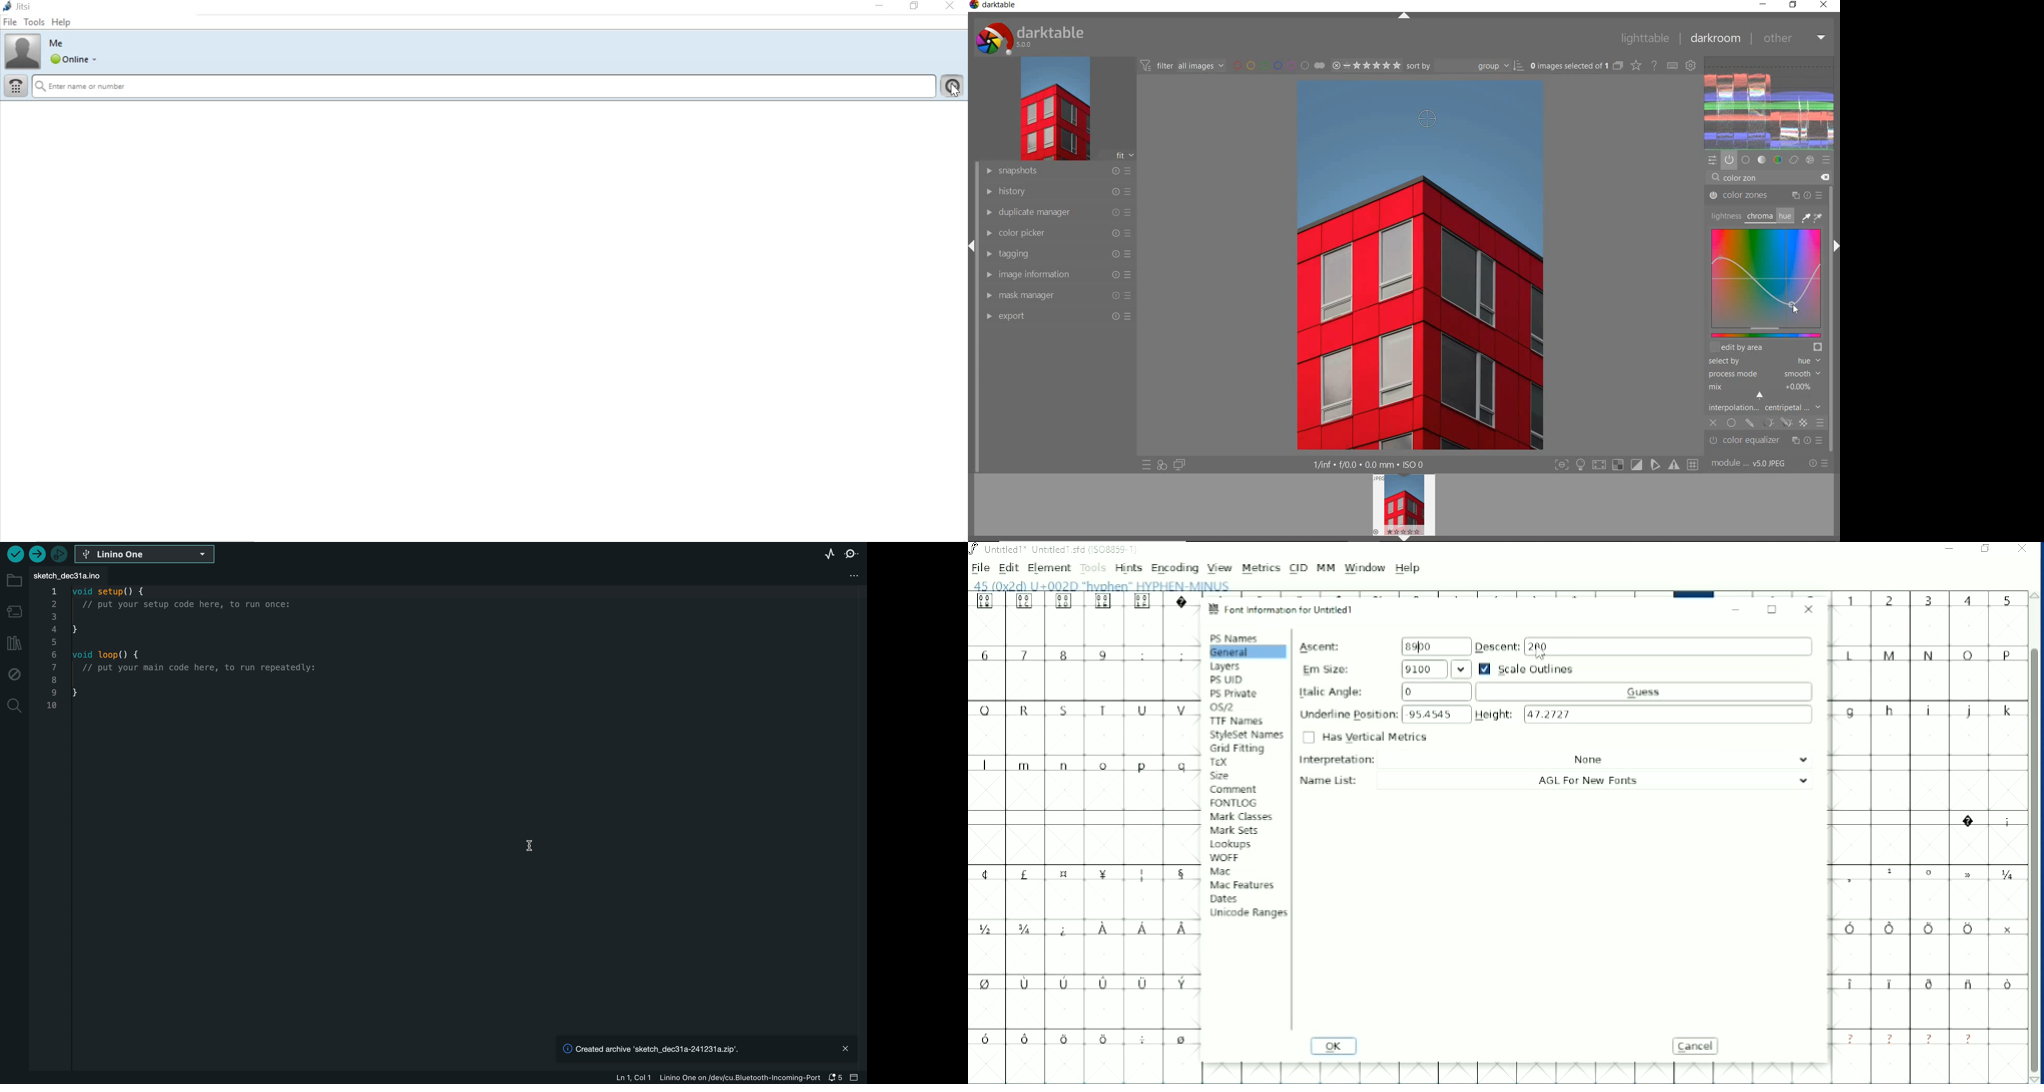  Describe the element at coordinates (1403, 503) in the screenshot. I see `image preview` at that location.